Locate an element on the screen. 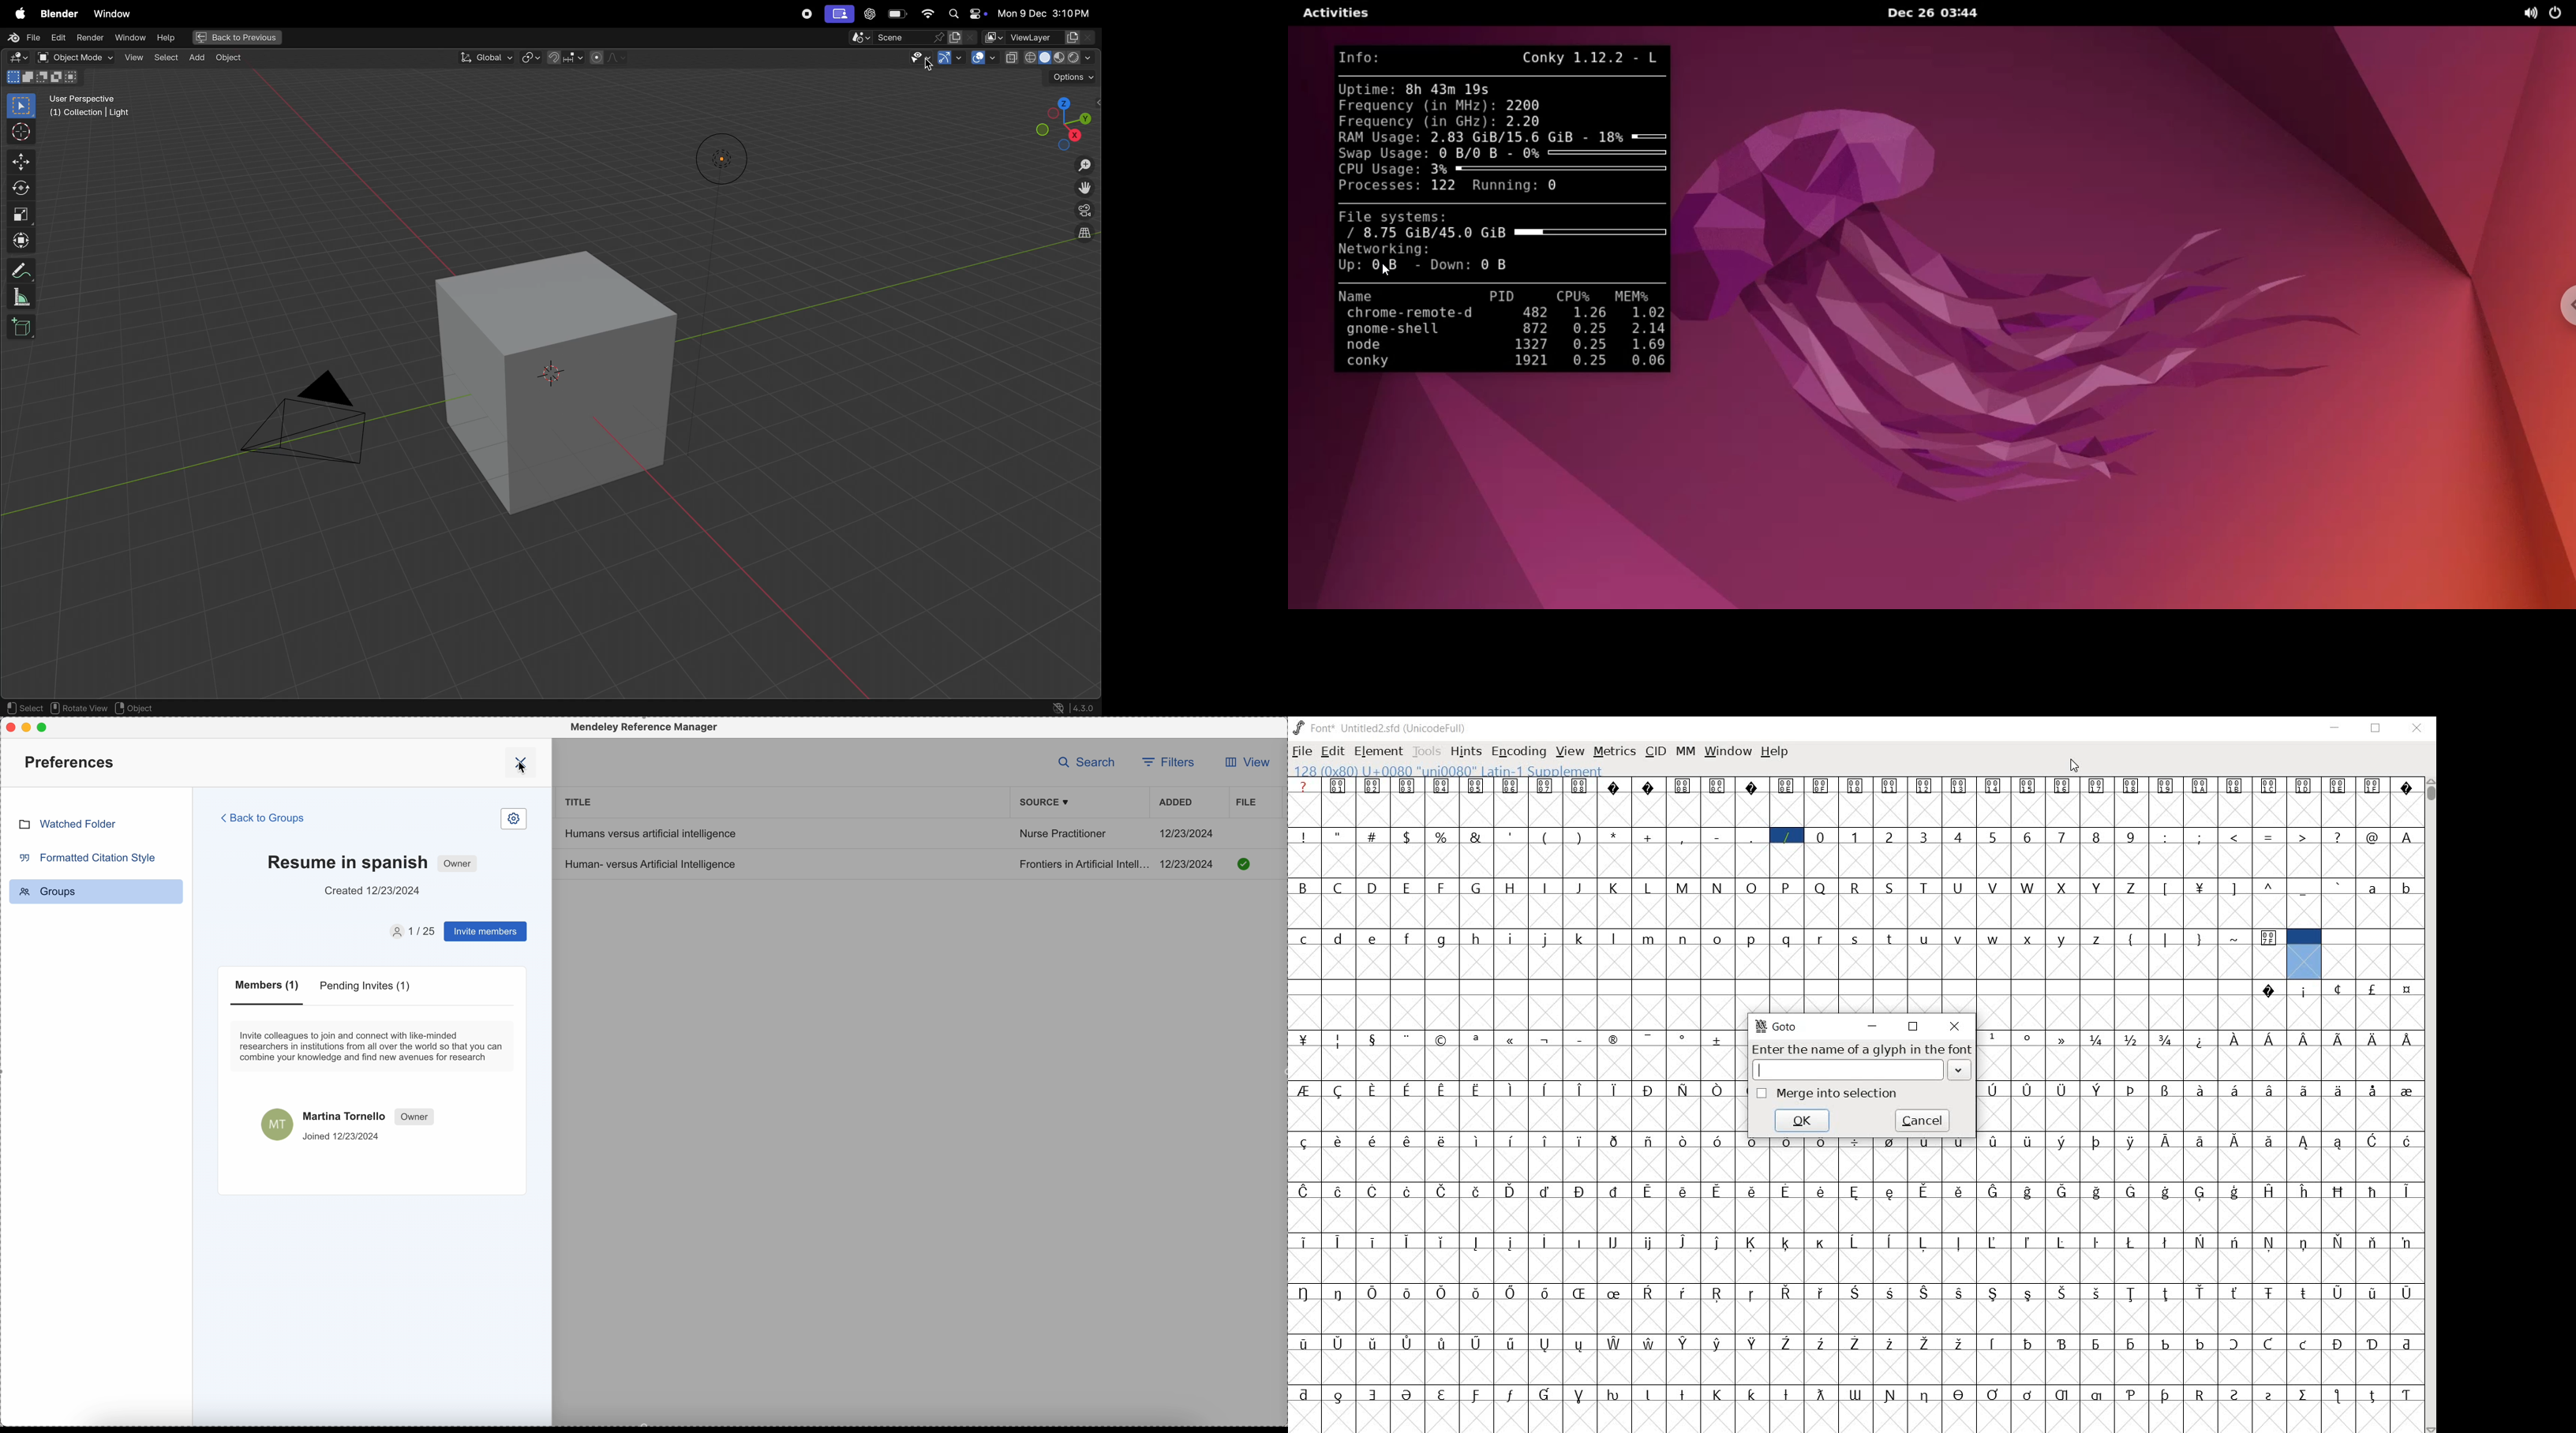 The image size is (2576, 1456). ` is located at coordinates (2339, 886).